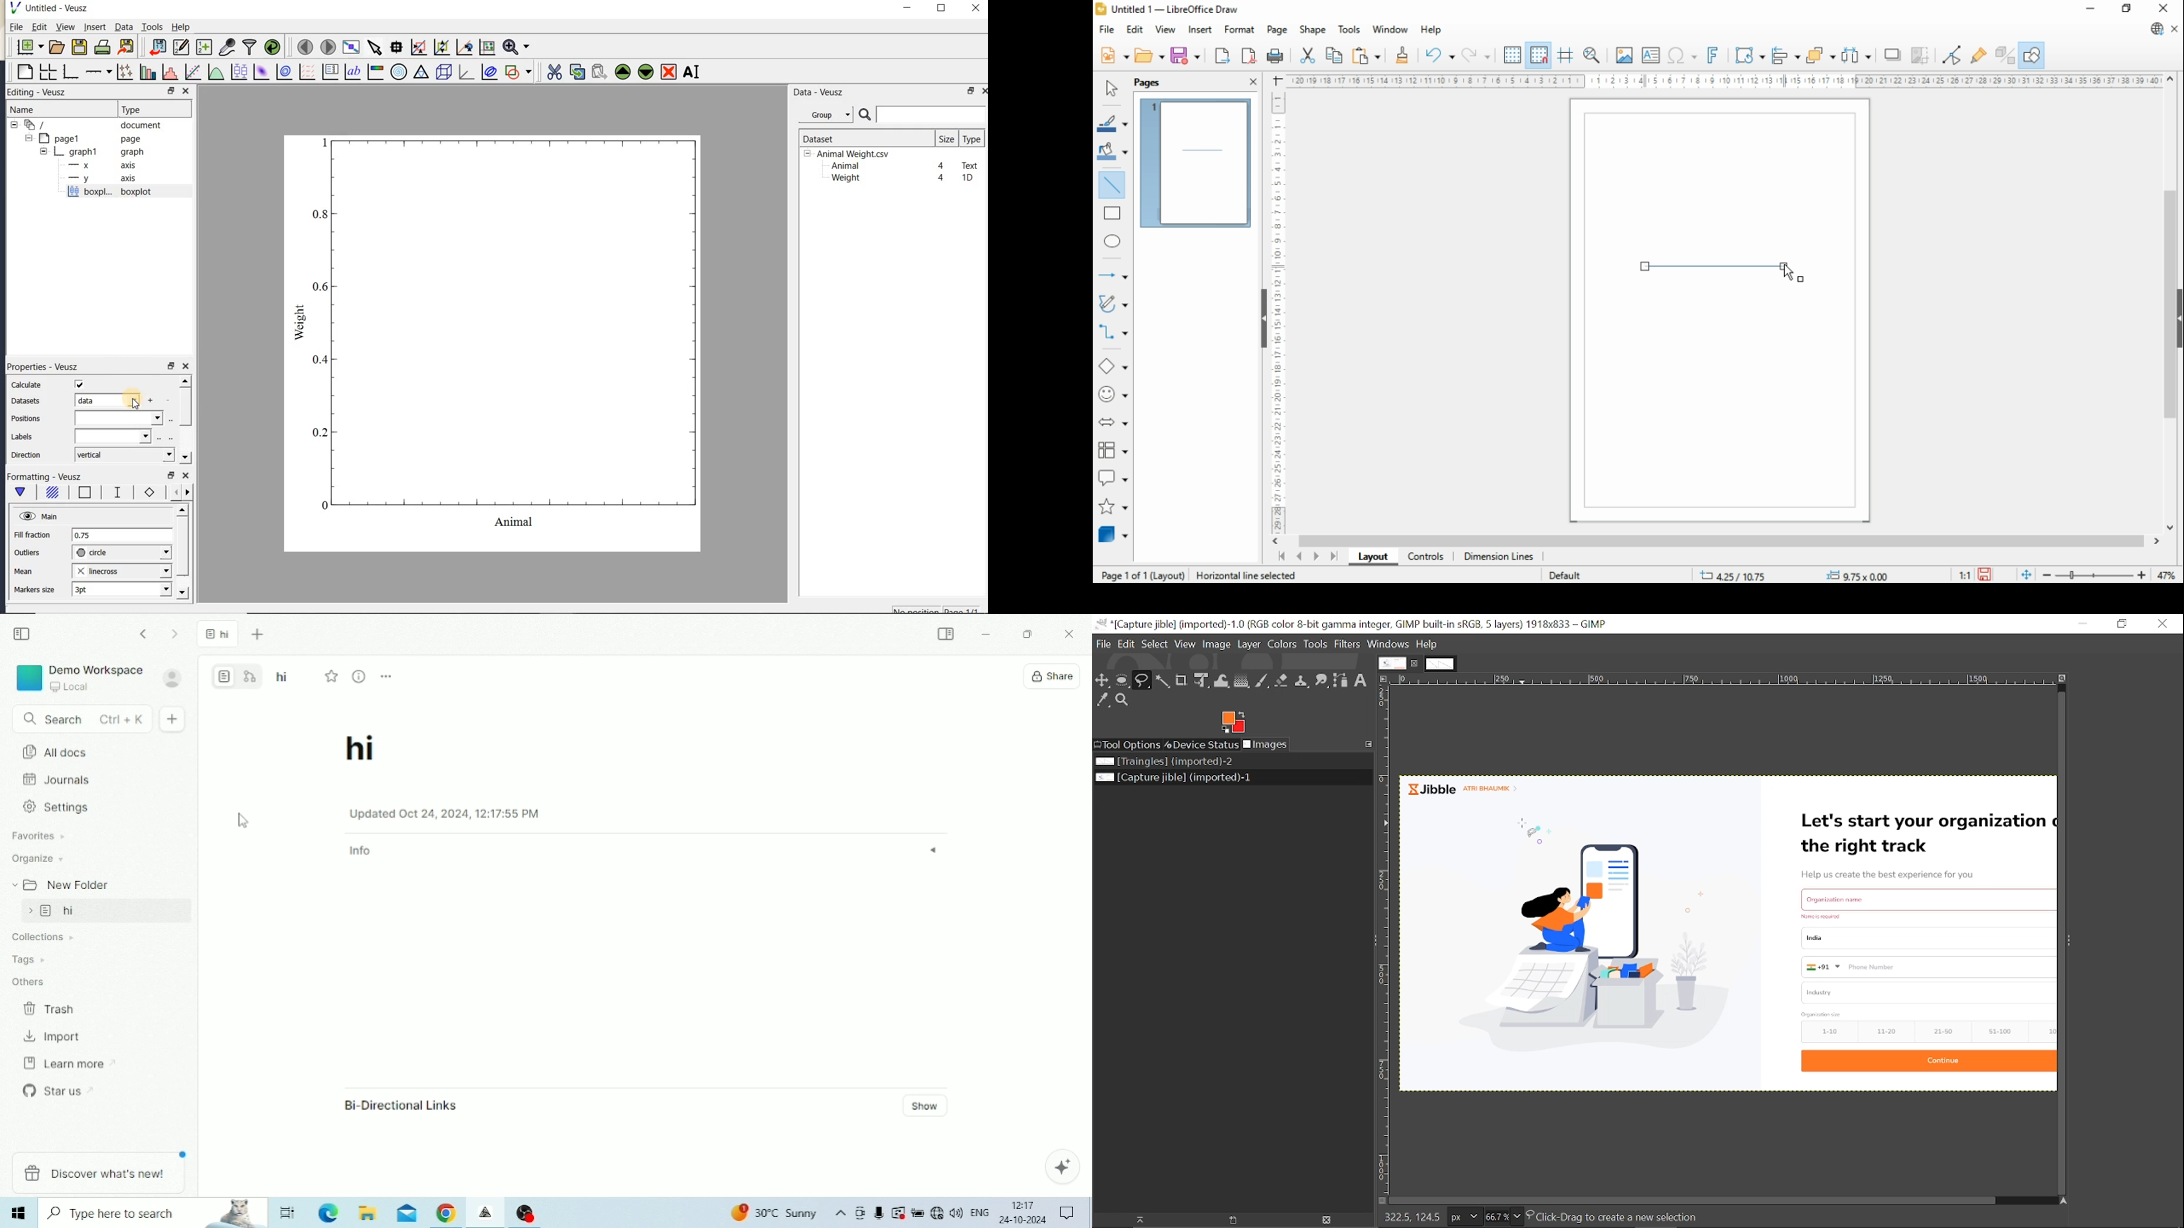 The image size is (2184, 1232). I want to click on flowchart, so click(1112, 451).